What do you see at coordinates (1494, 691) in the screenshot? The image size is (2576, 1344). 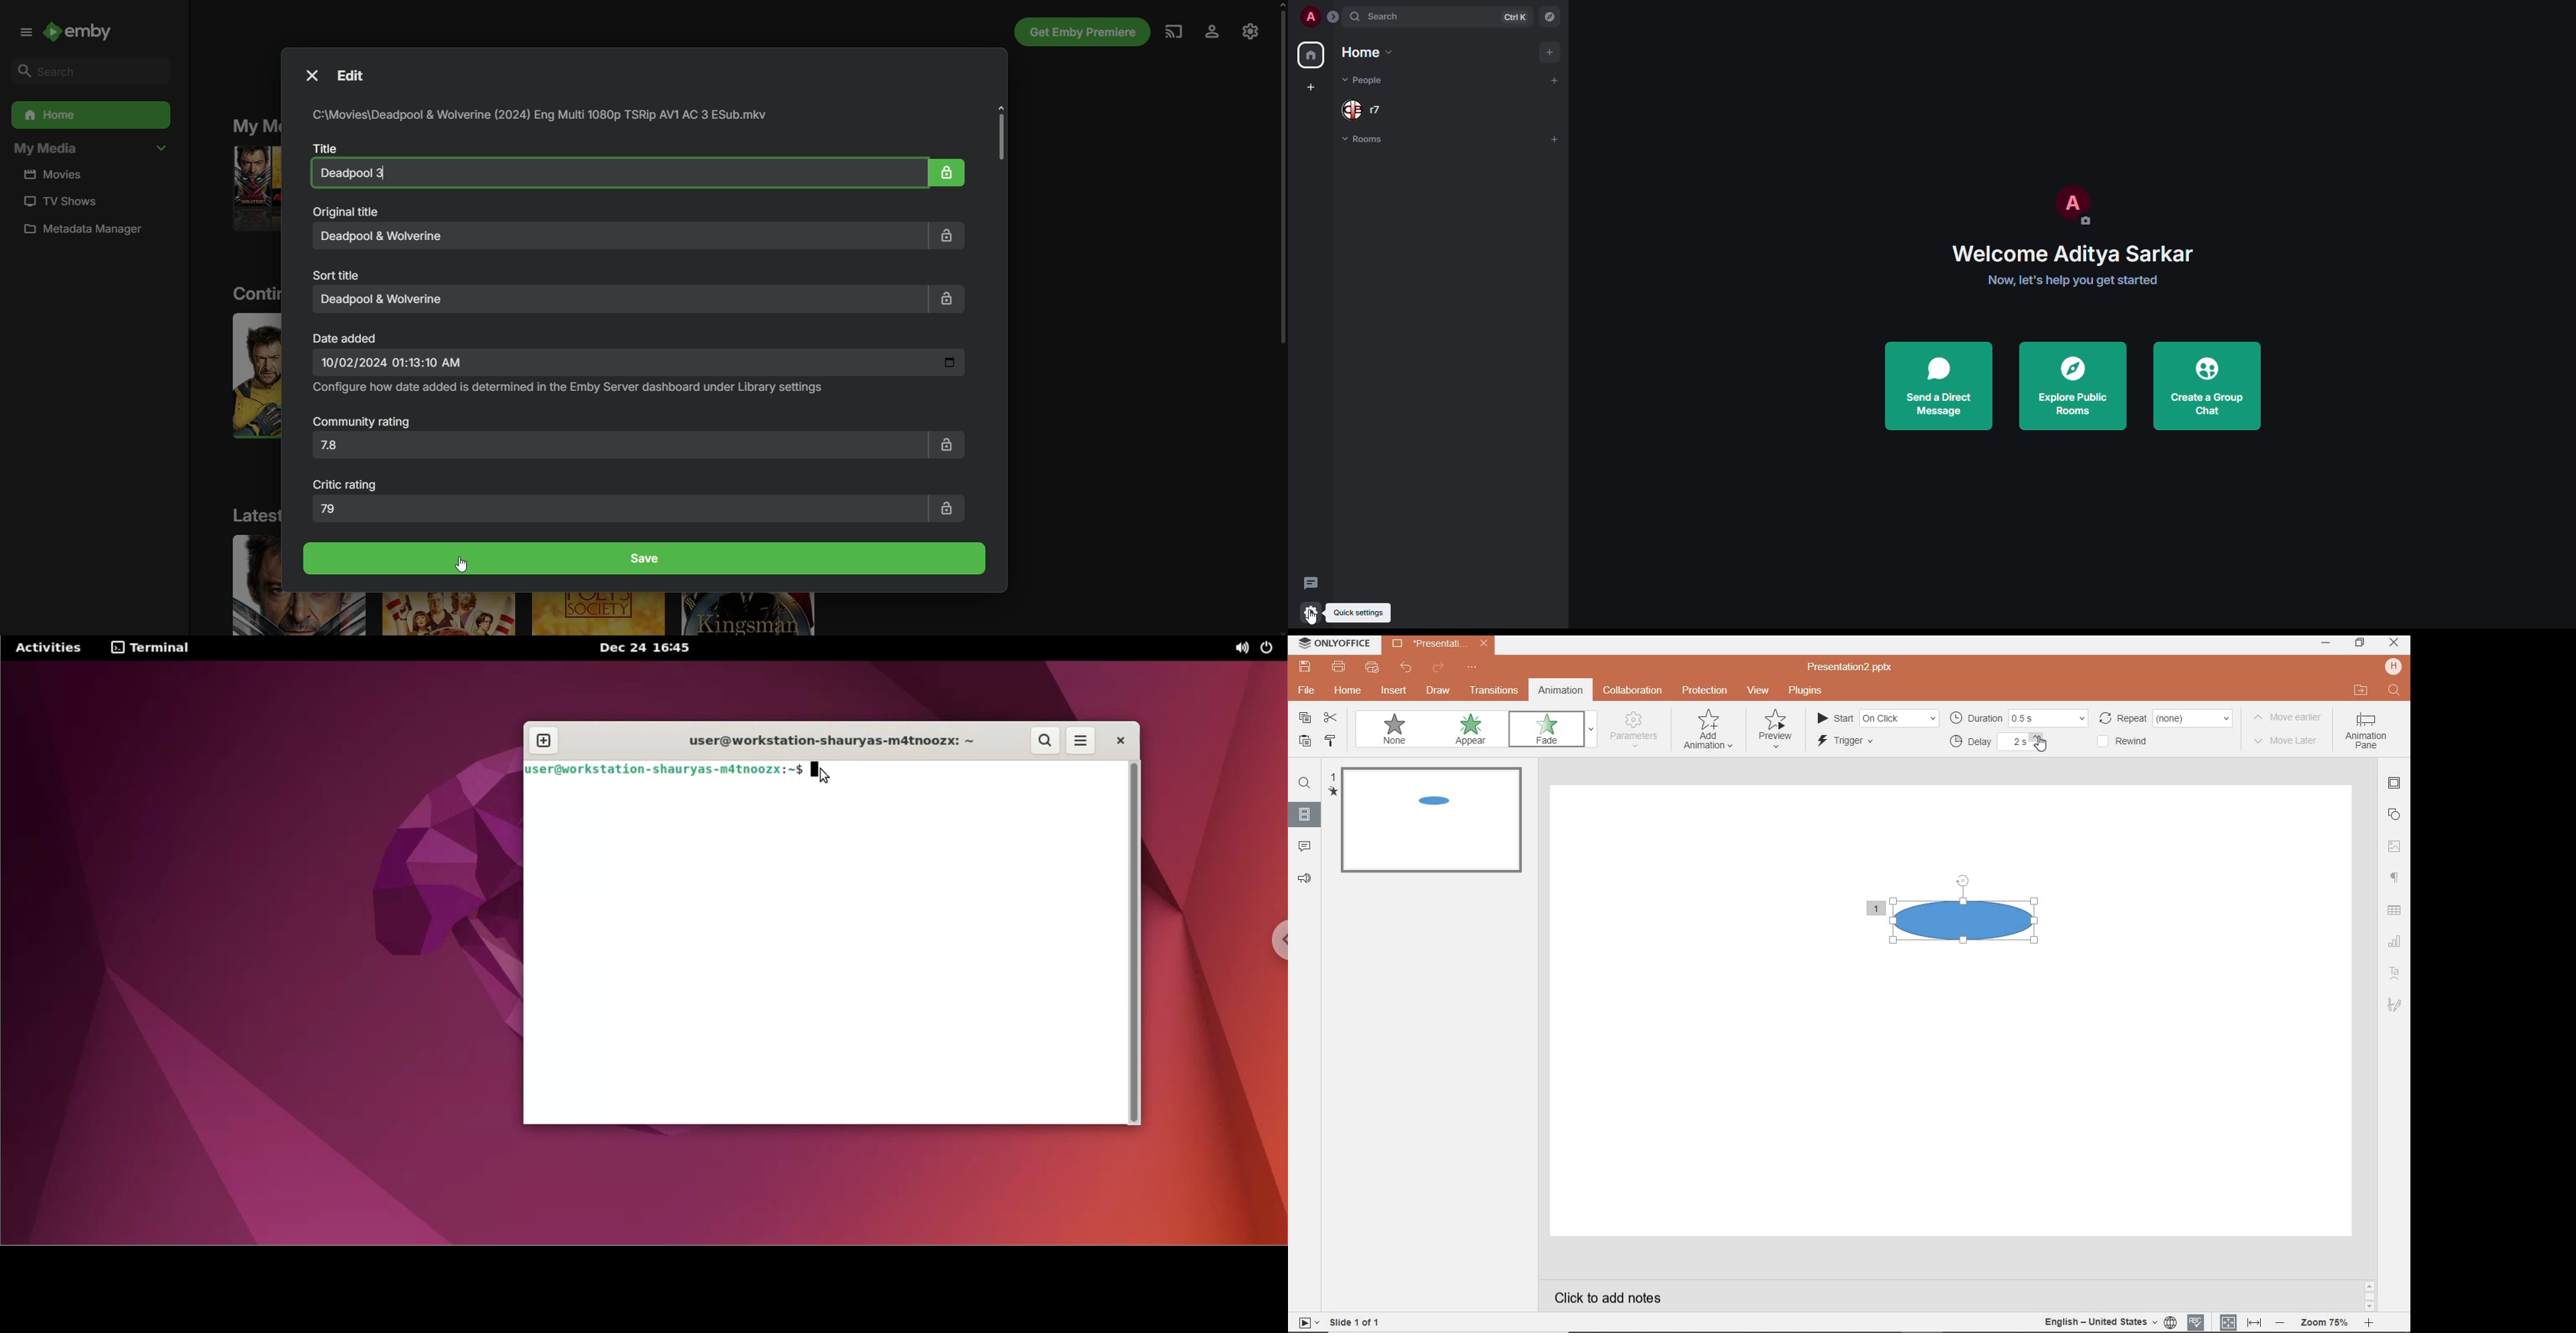 I see `transitions` at bounding box center [1494, 691].